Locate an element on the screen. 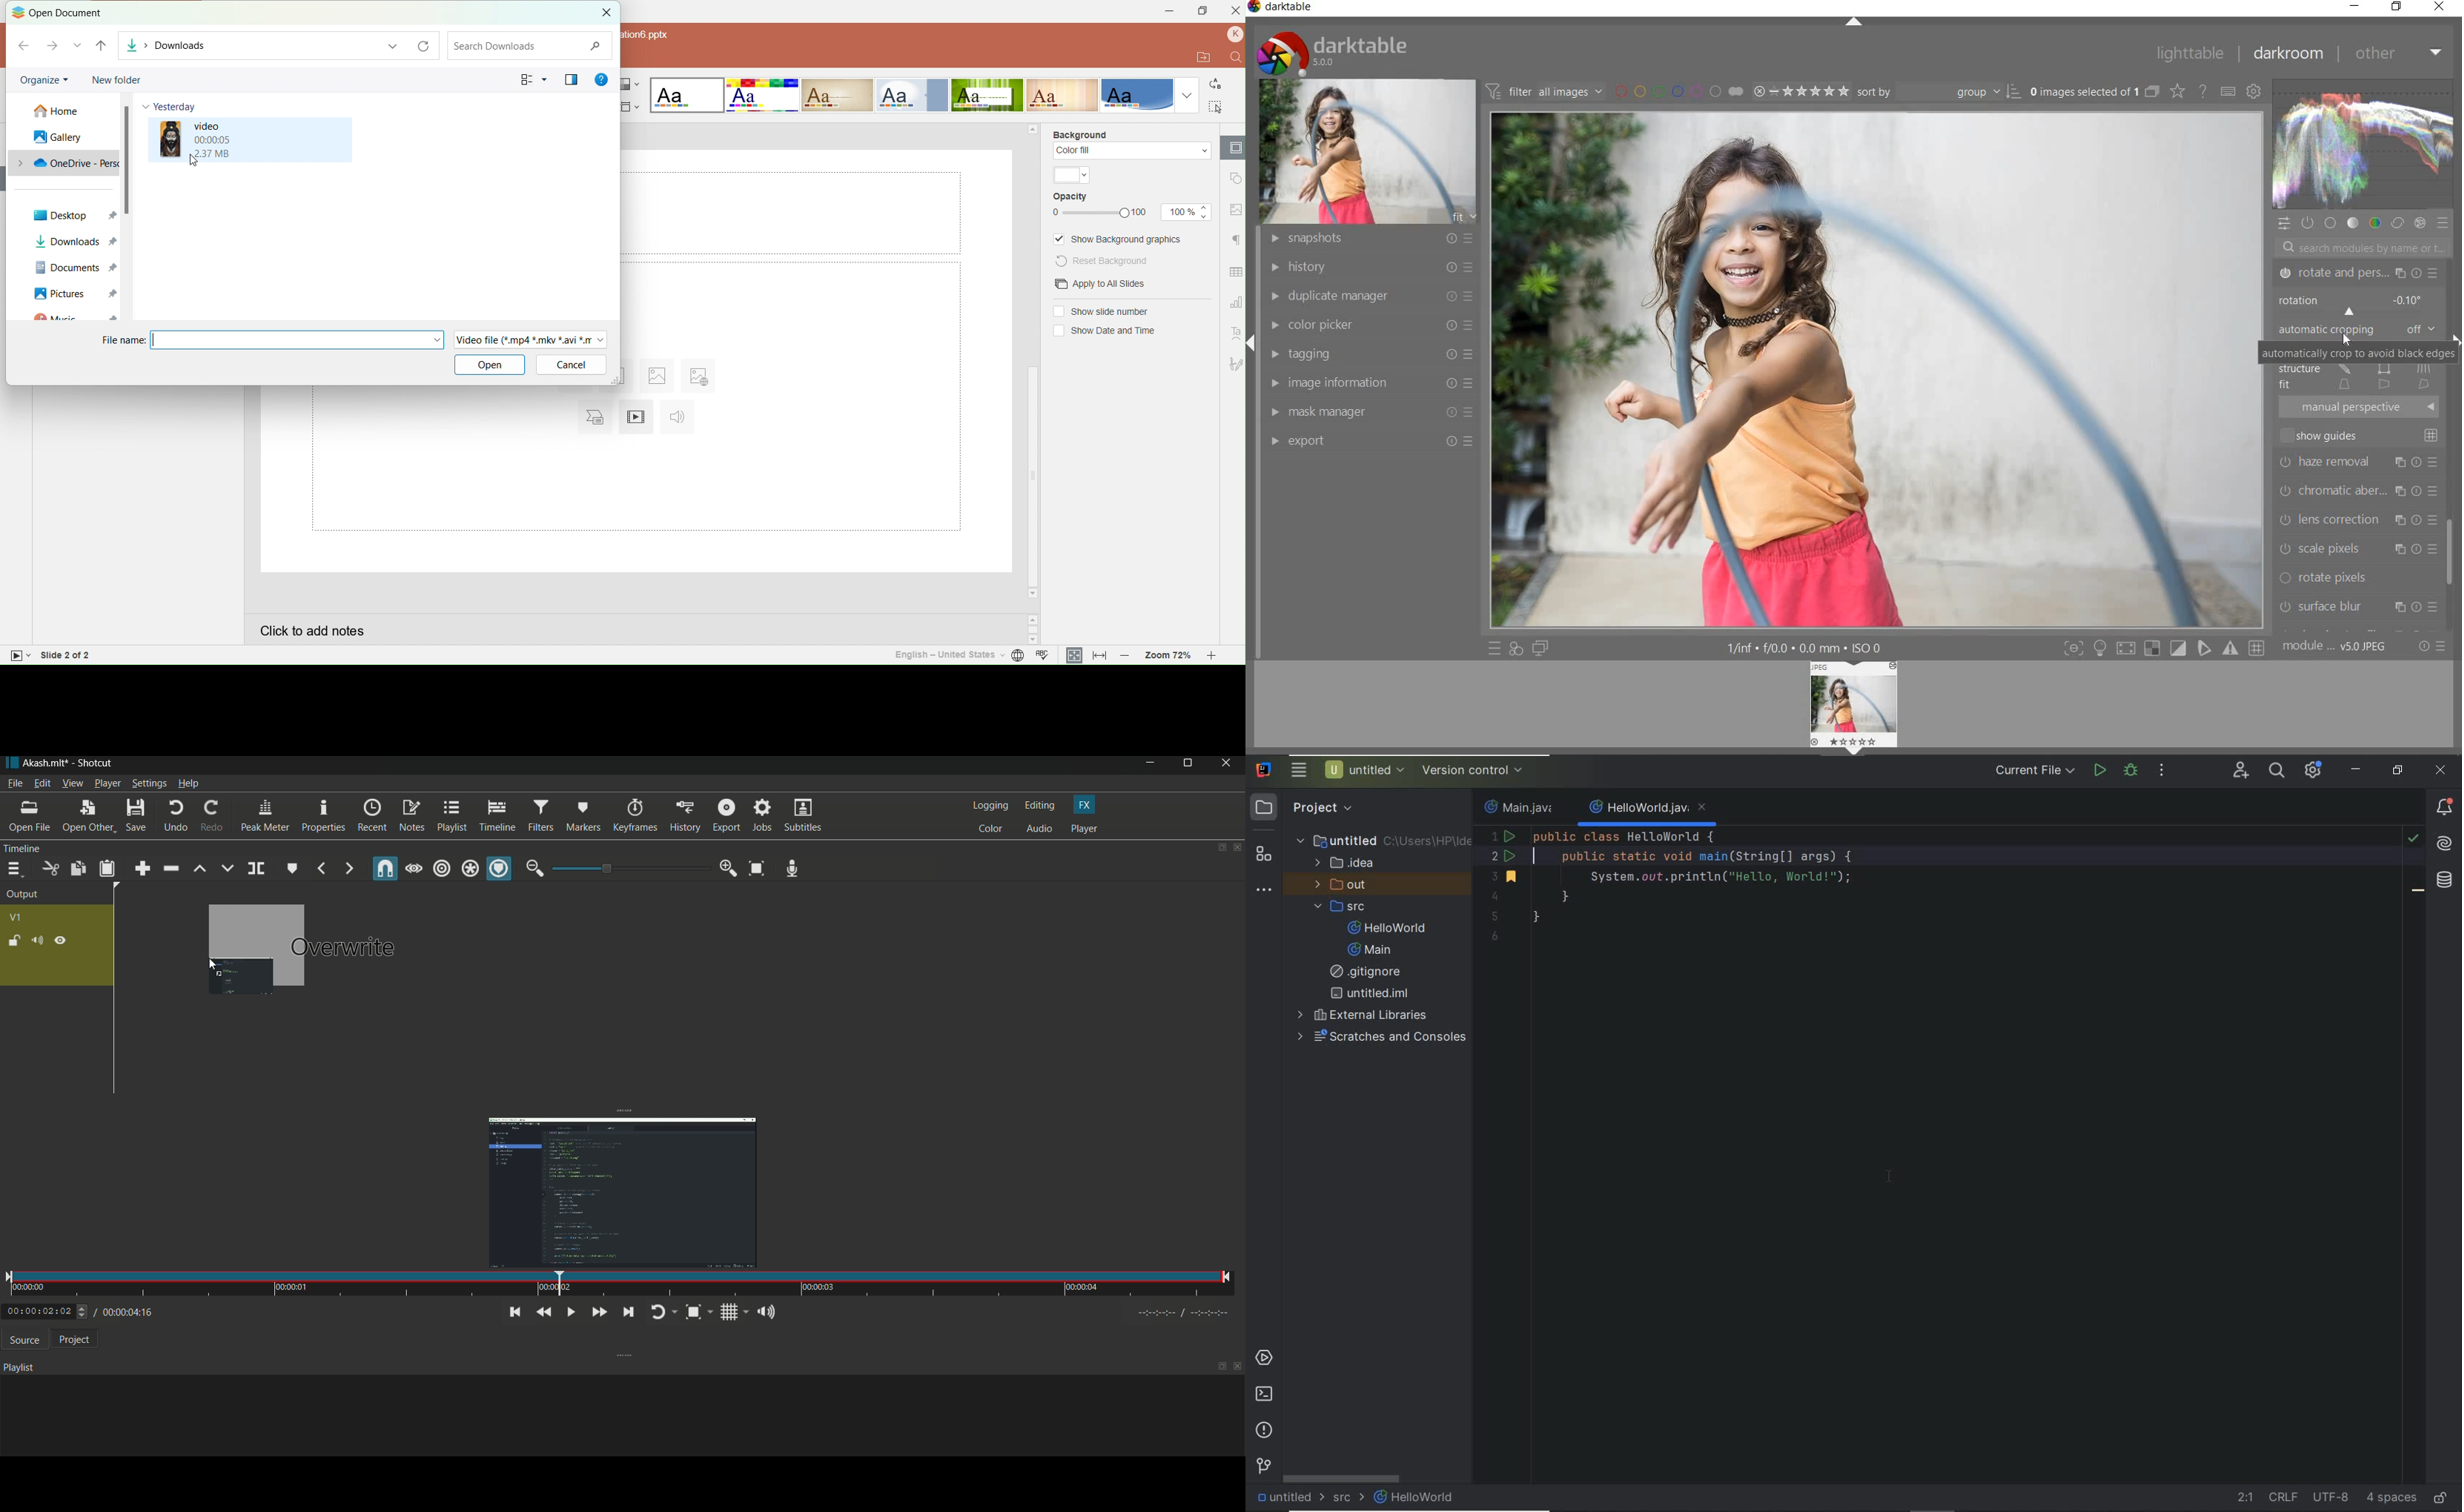 This screenshot has width=2464, height=1512. other is located at coordinates (2396, 53).